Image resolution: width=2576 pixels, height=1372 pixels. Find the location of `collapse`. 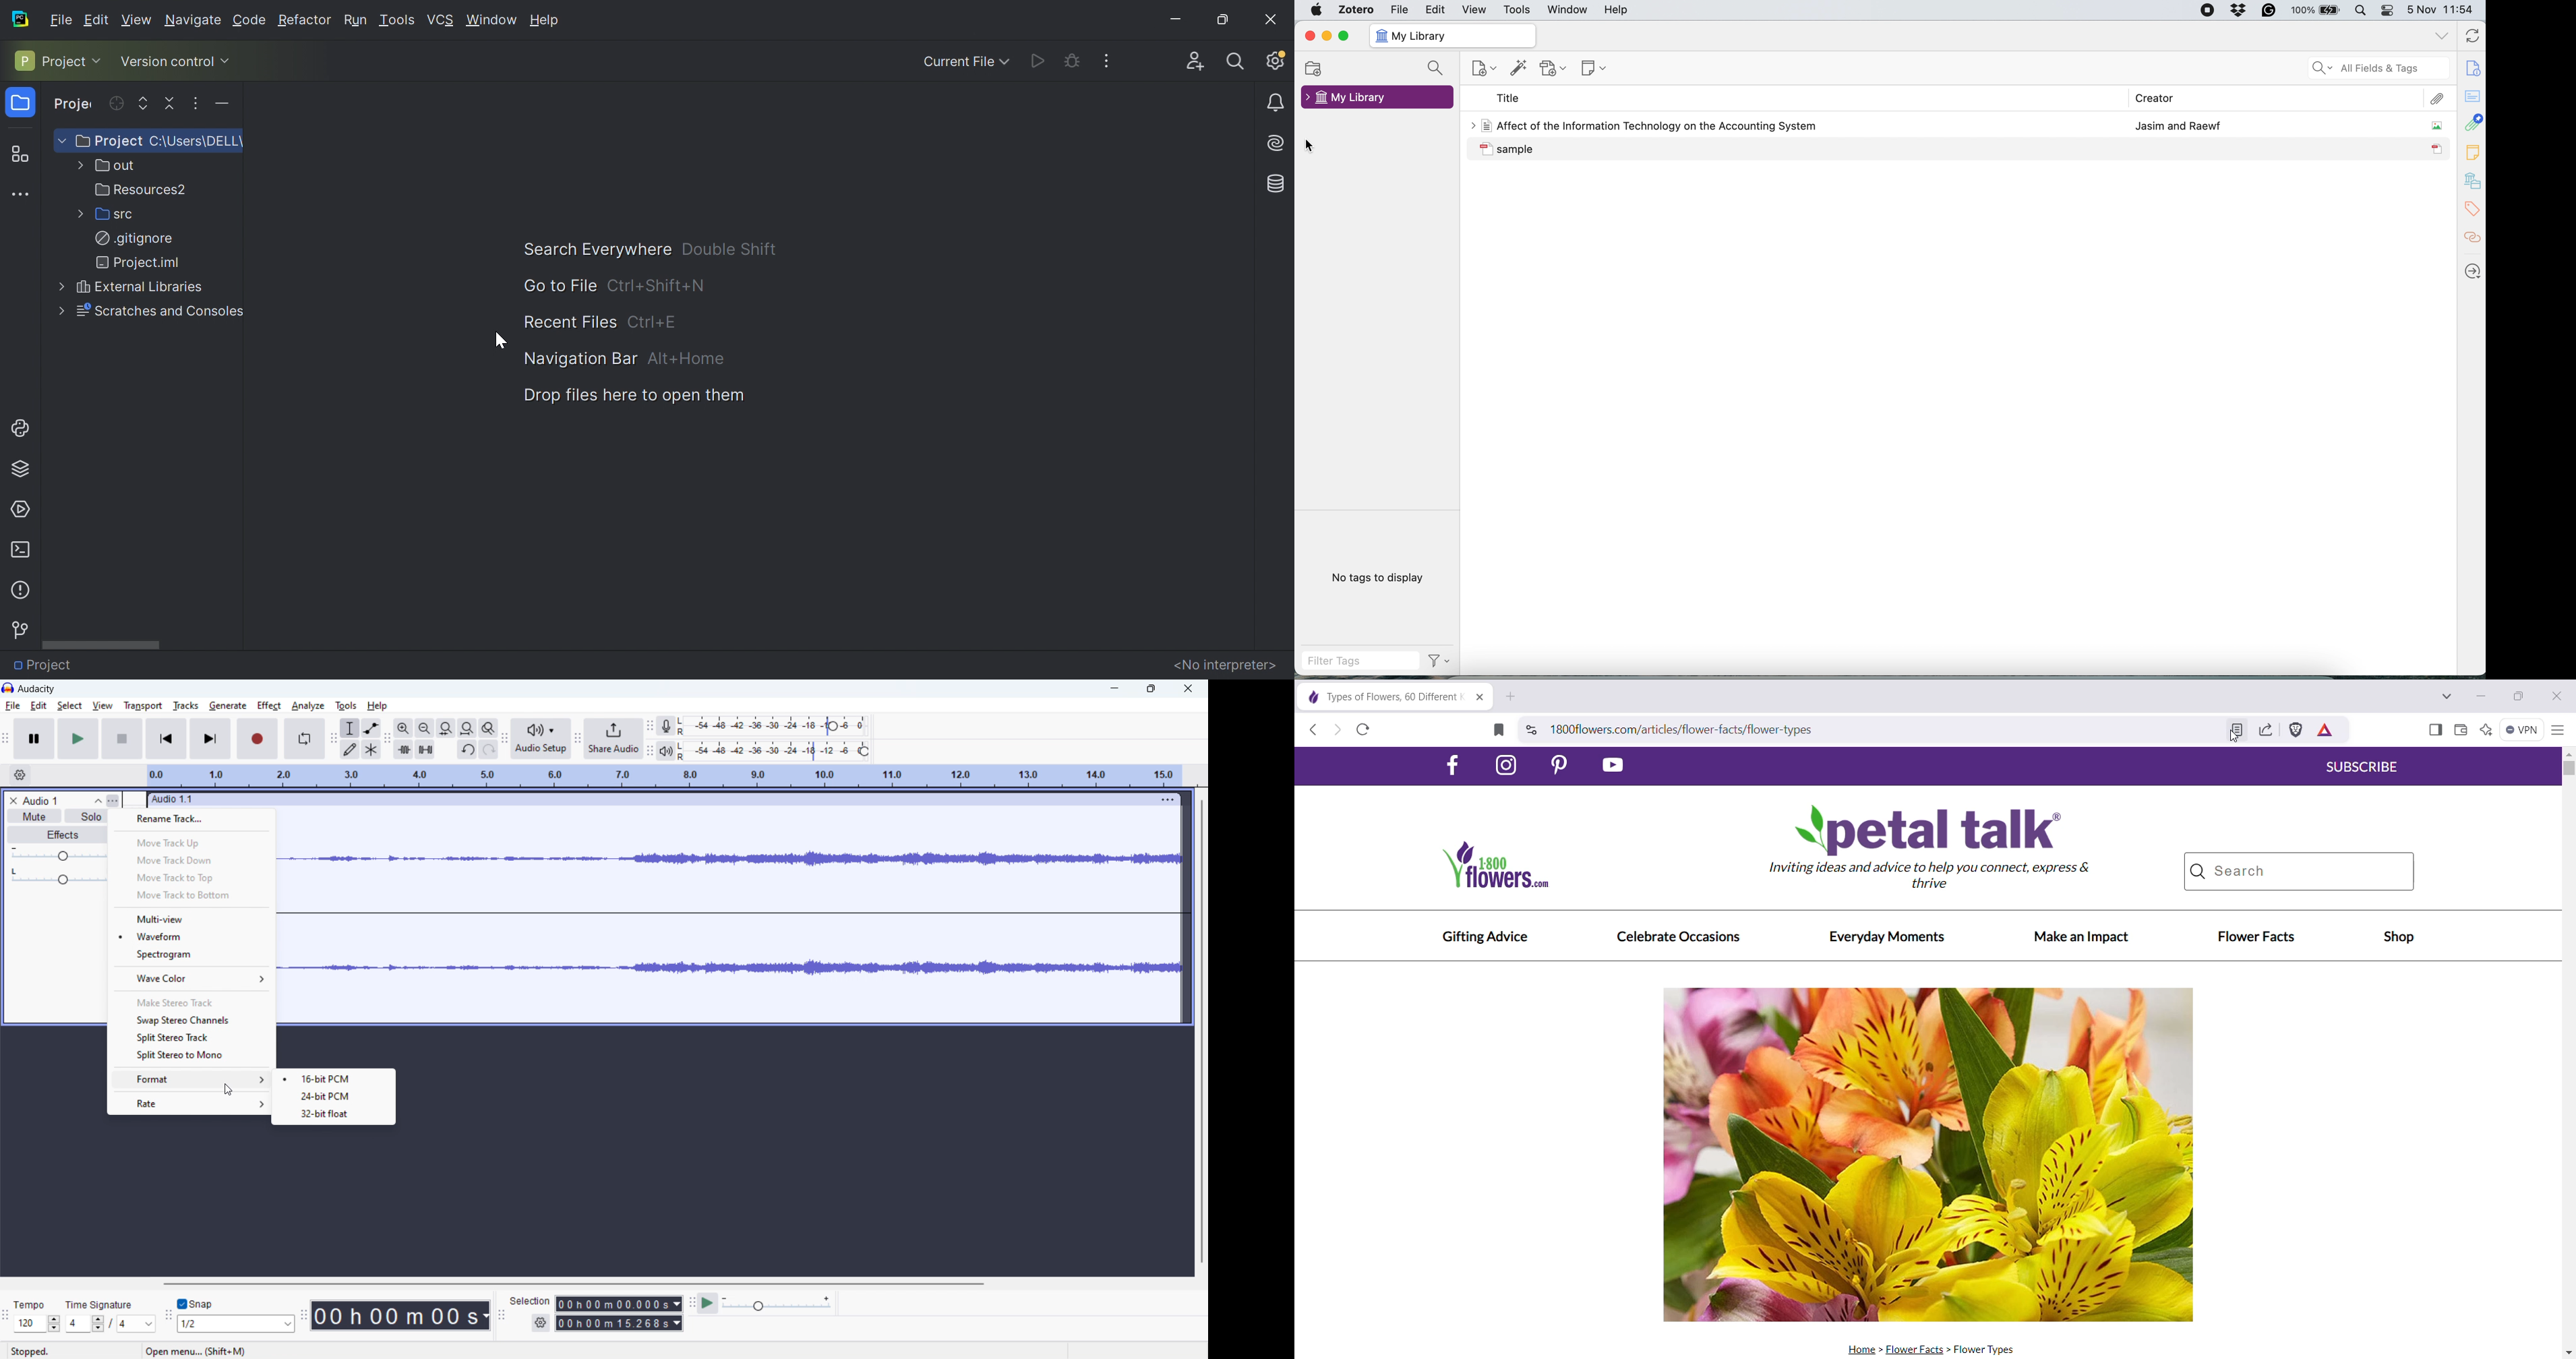

collapse is located at coordinates (98, 800).